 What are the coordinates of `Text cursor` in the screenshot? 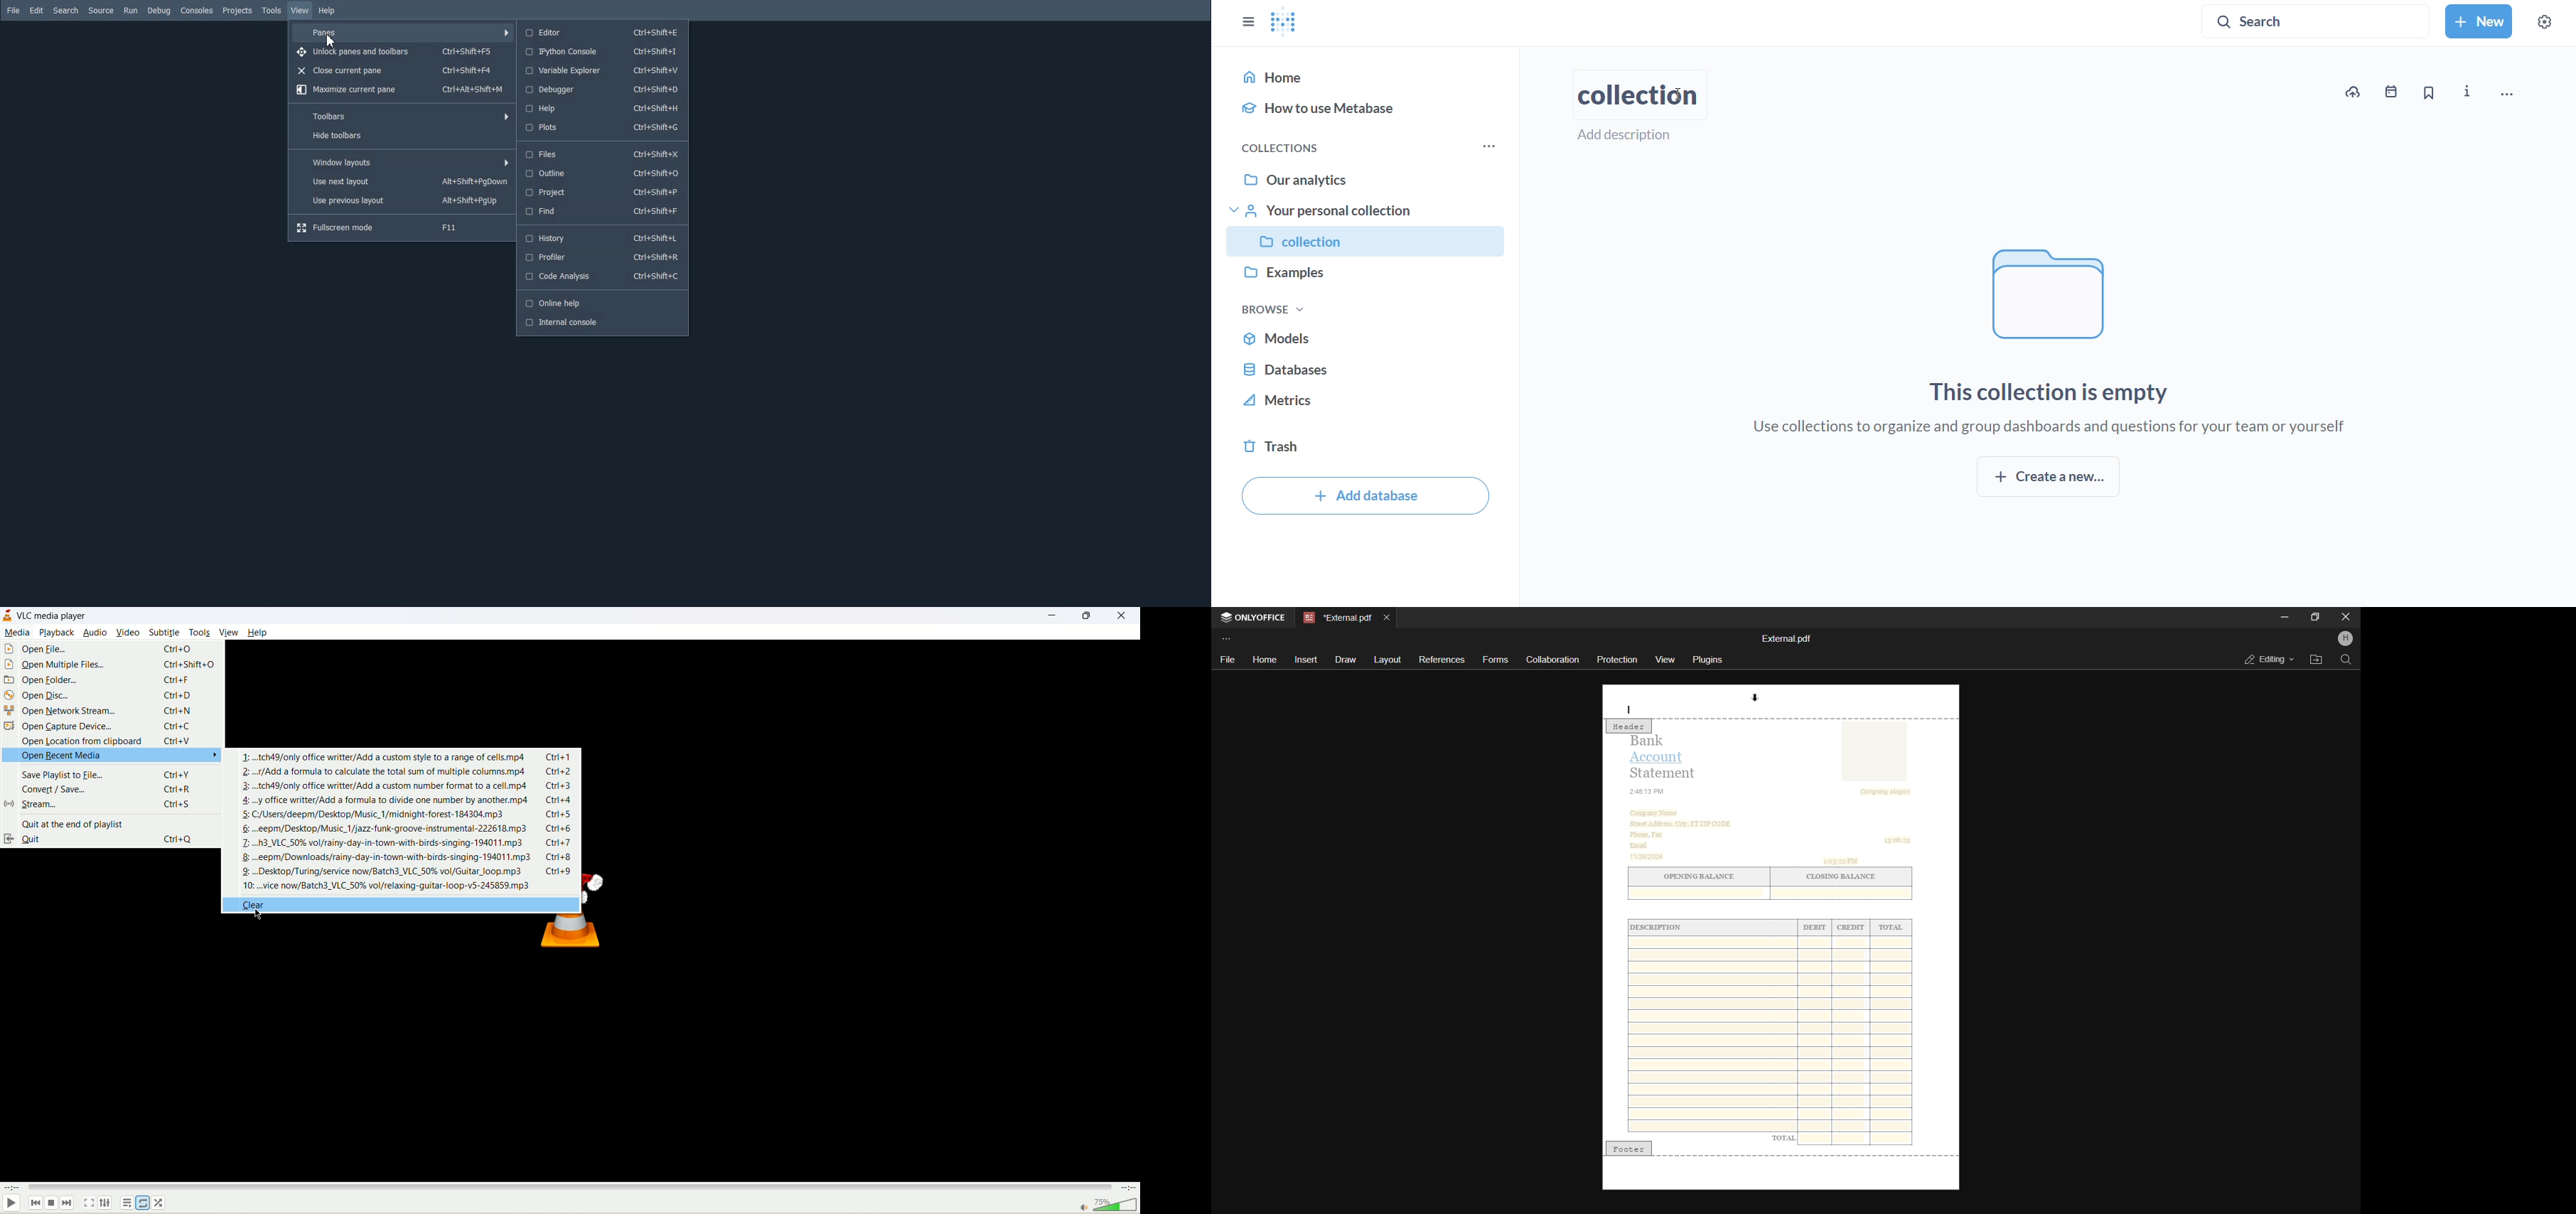 It's located at (1630, 708).